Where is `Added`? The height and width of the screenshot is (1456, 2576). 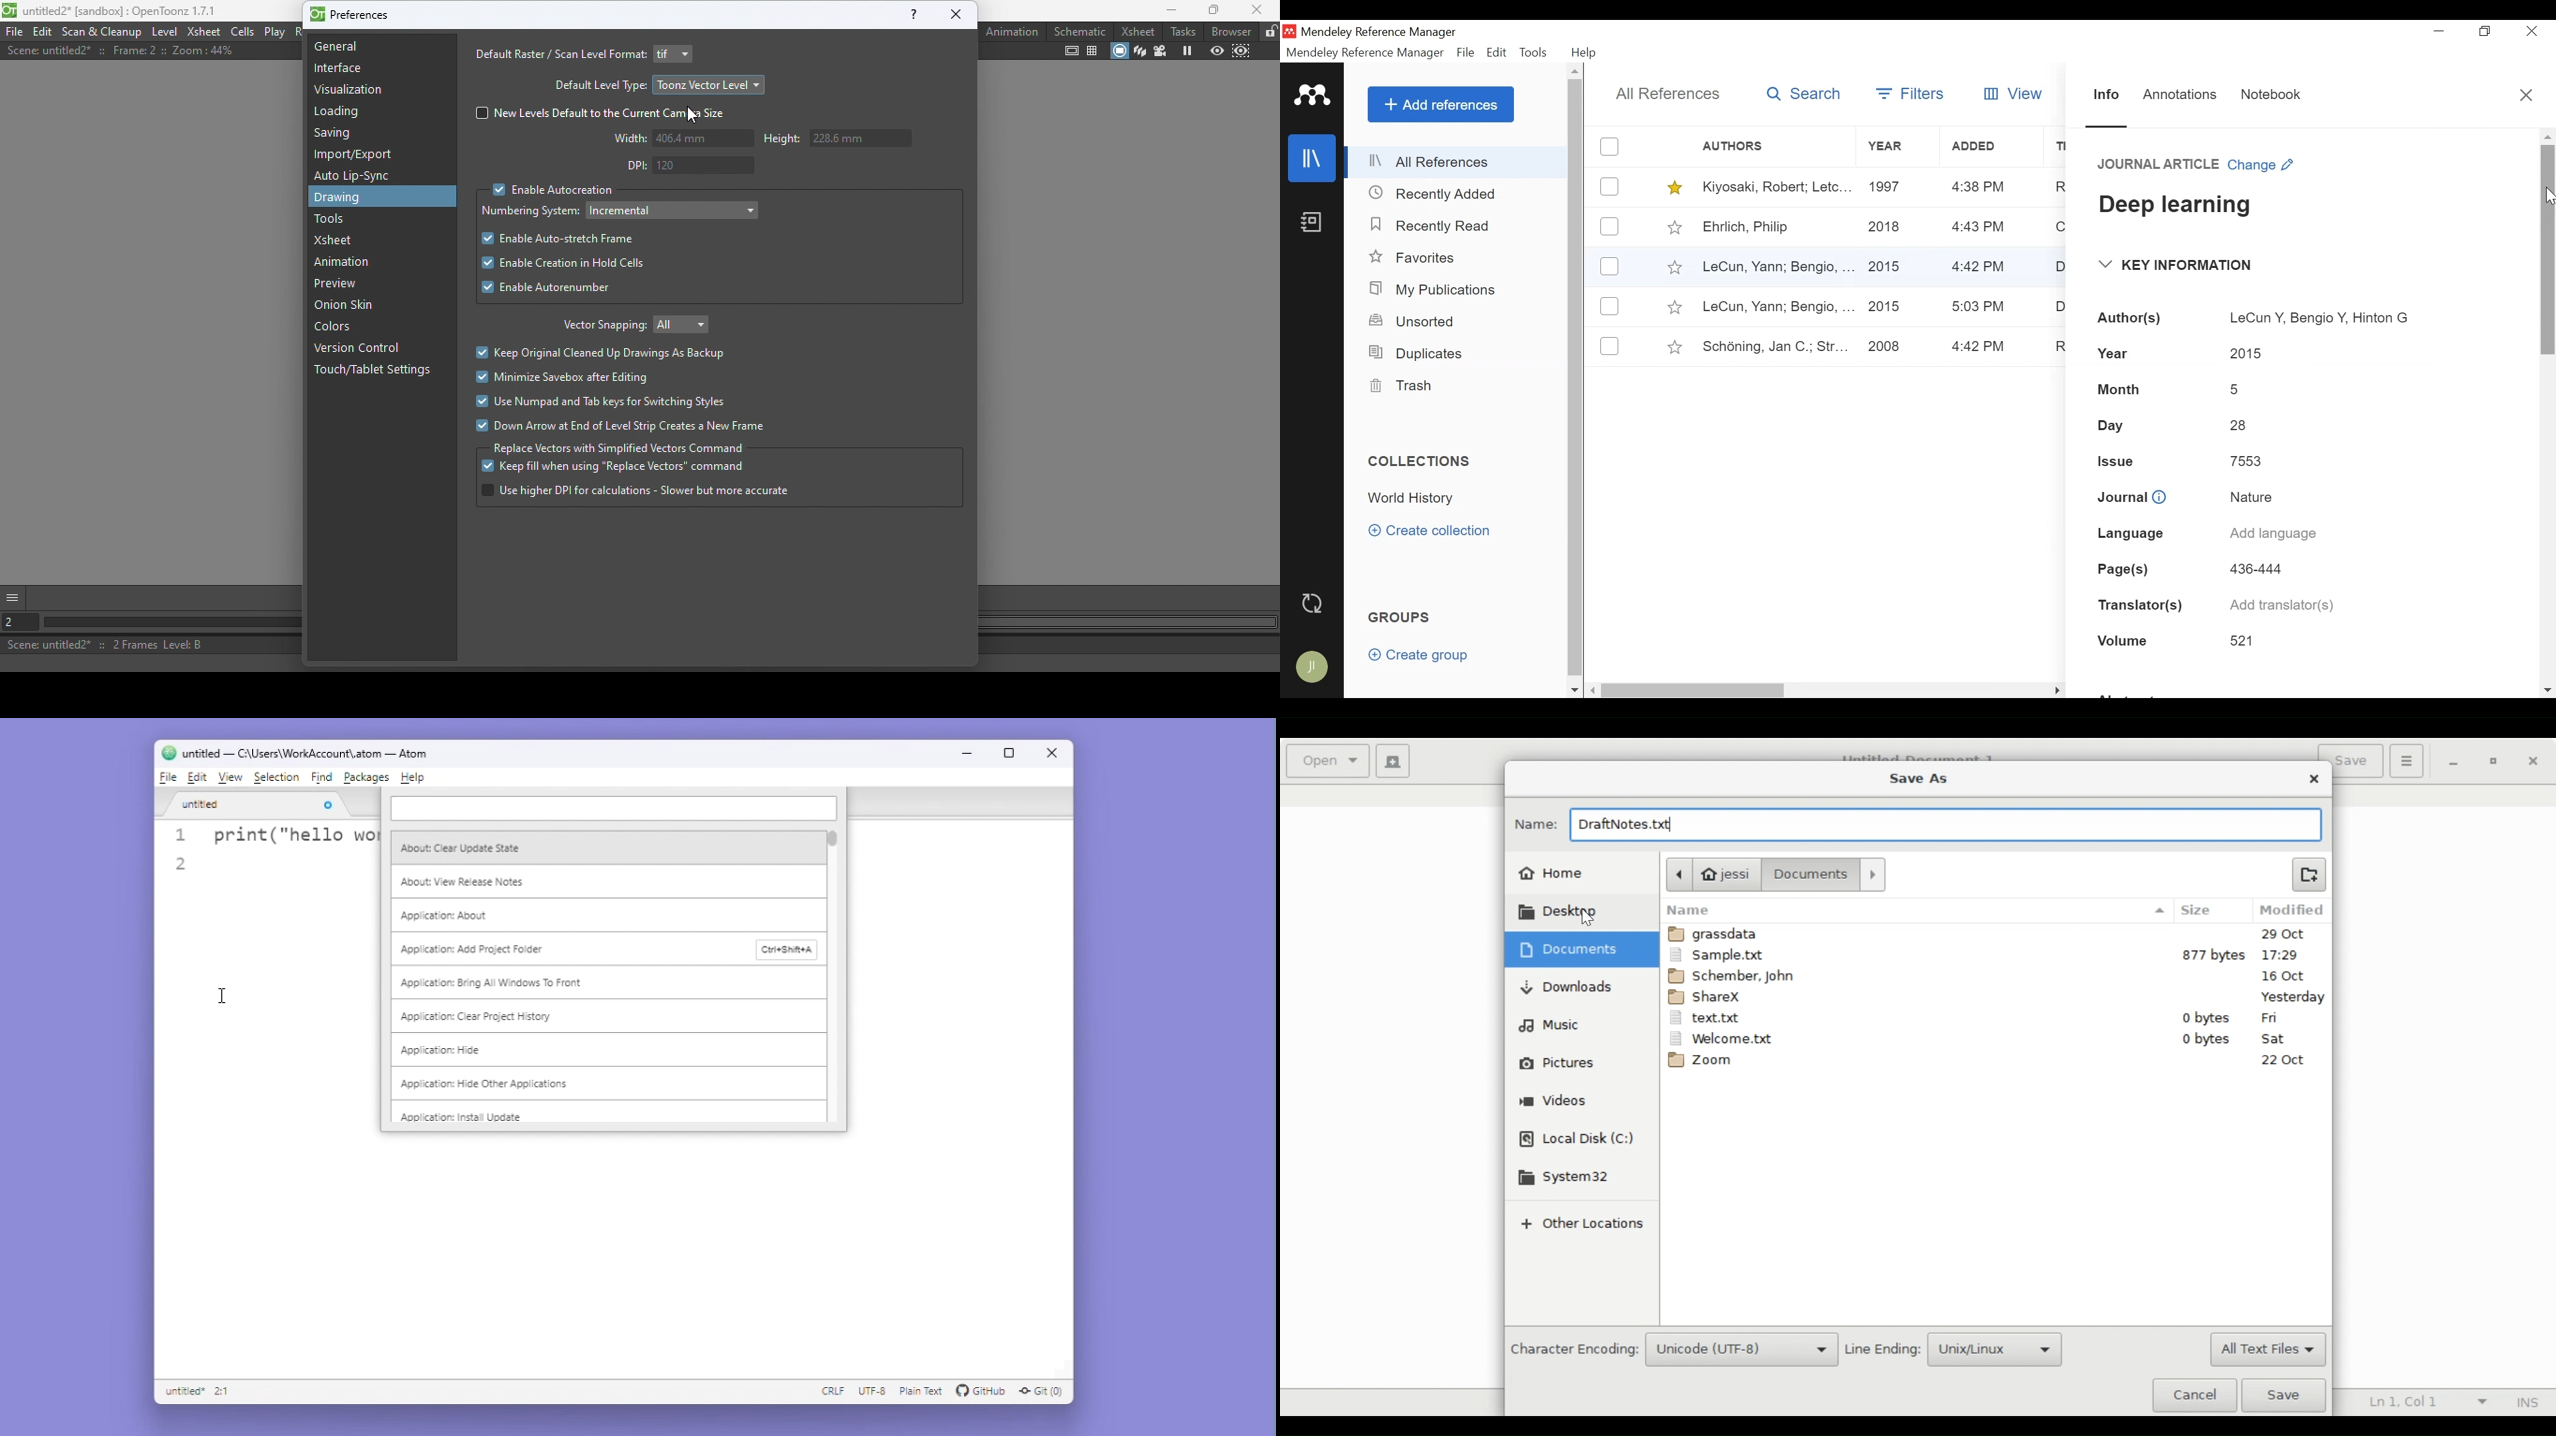
Added is located at coordinates (1993, 146).